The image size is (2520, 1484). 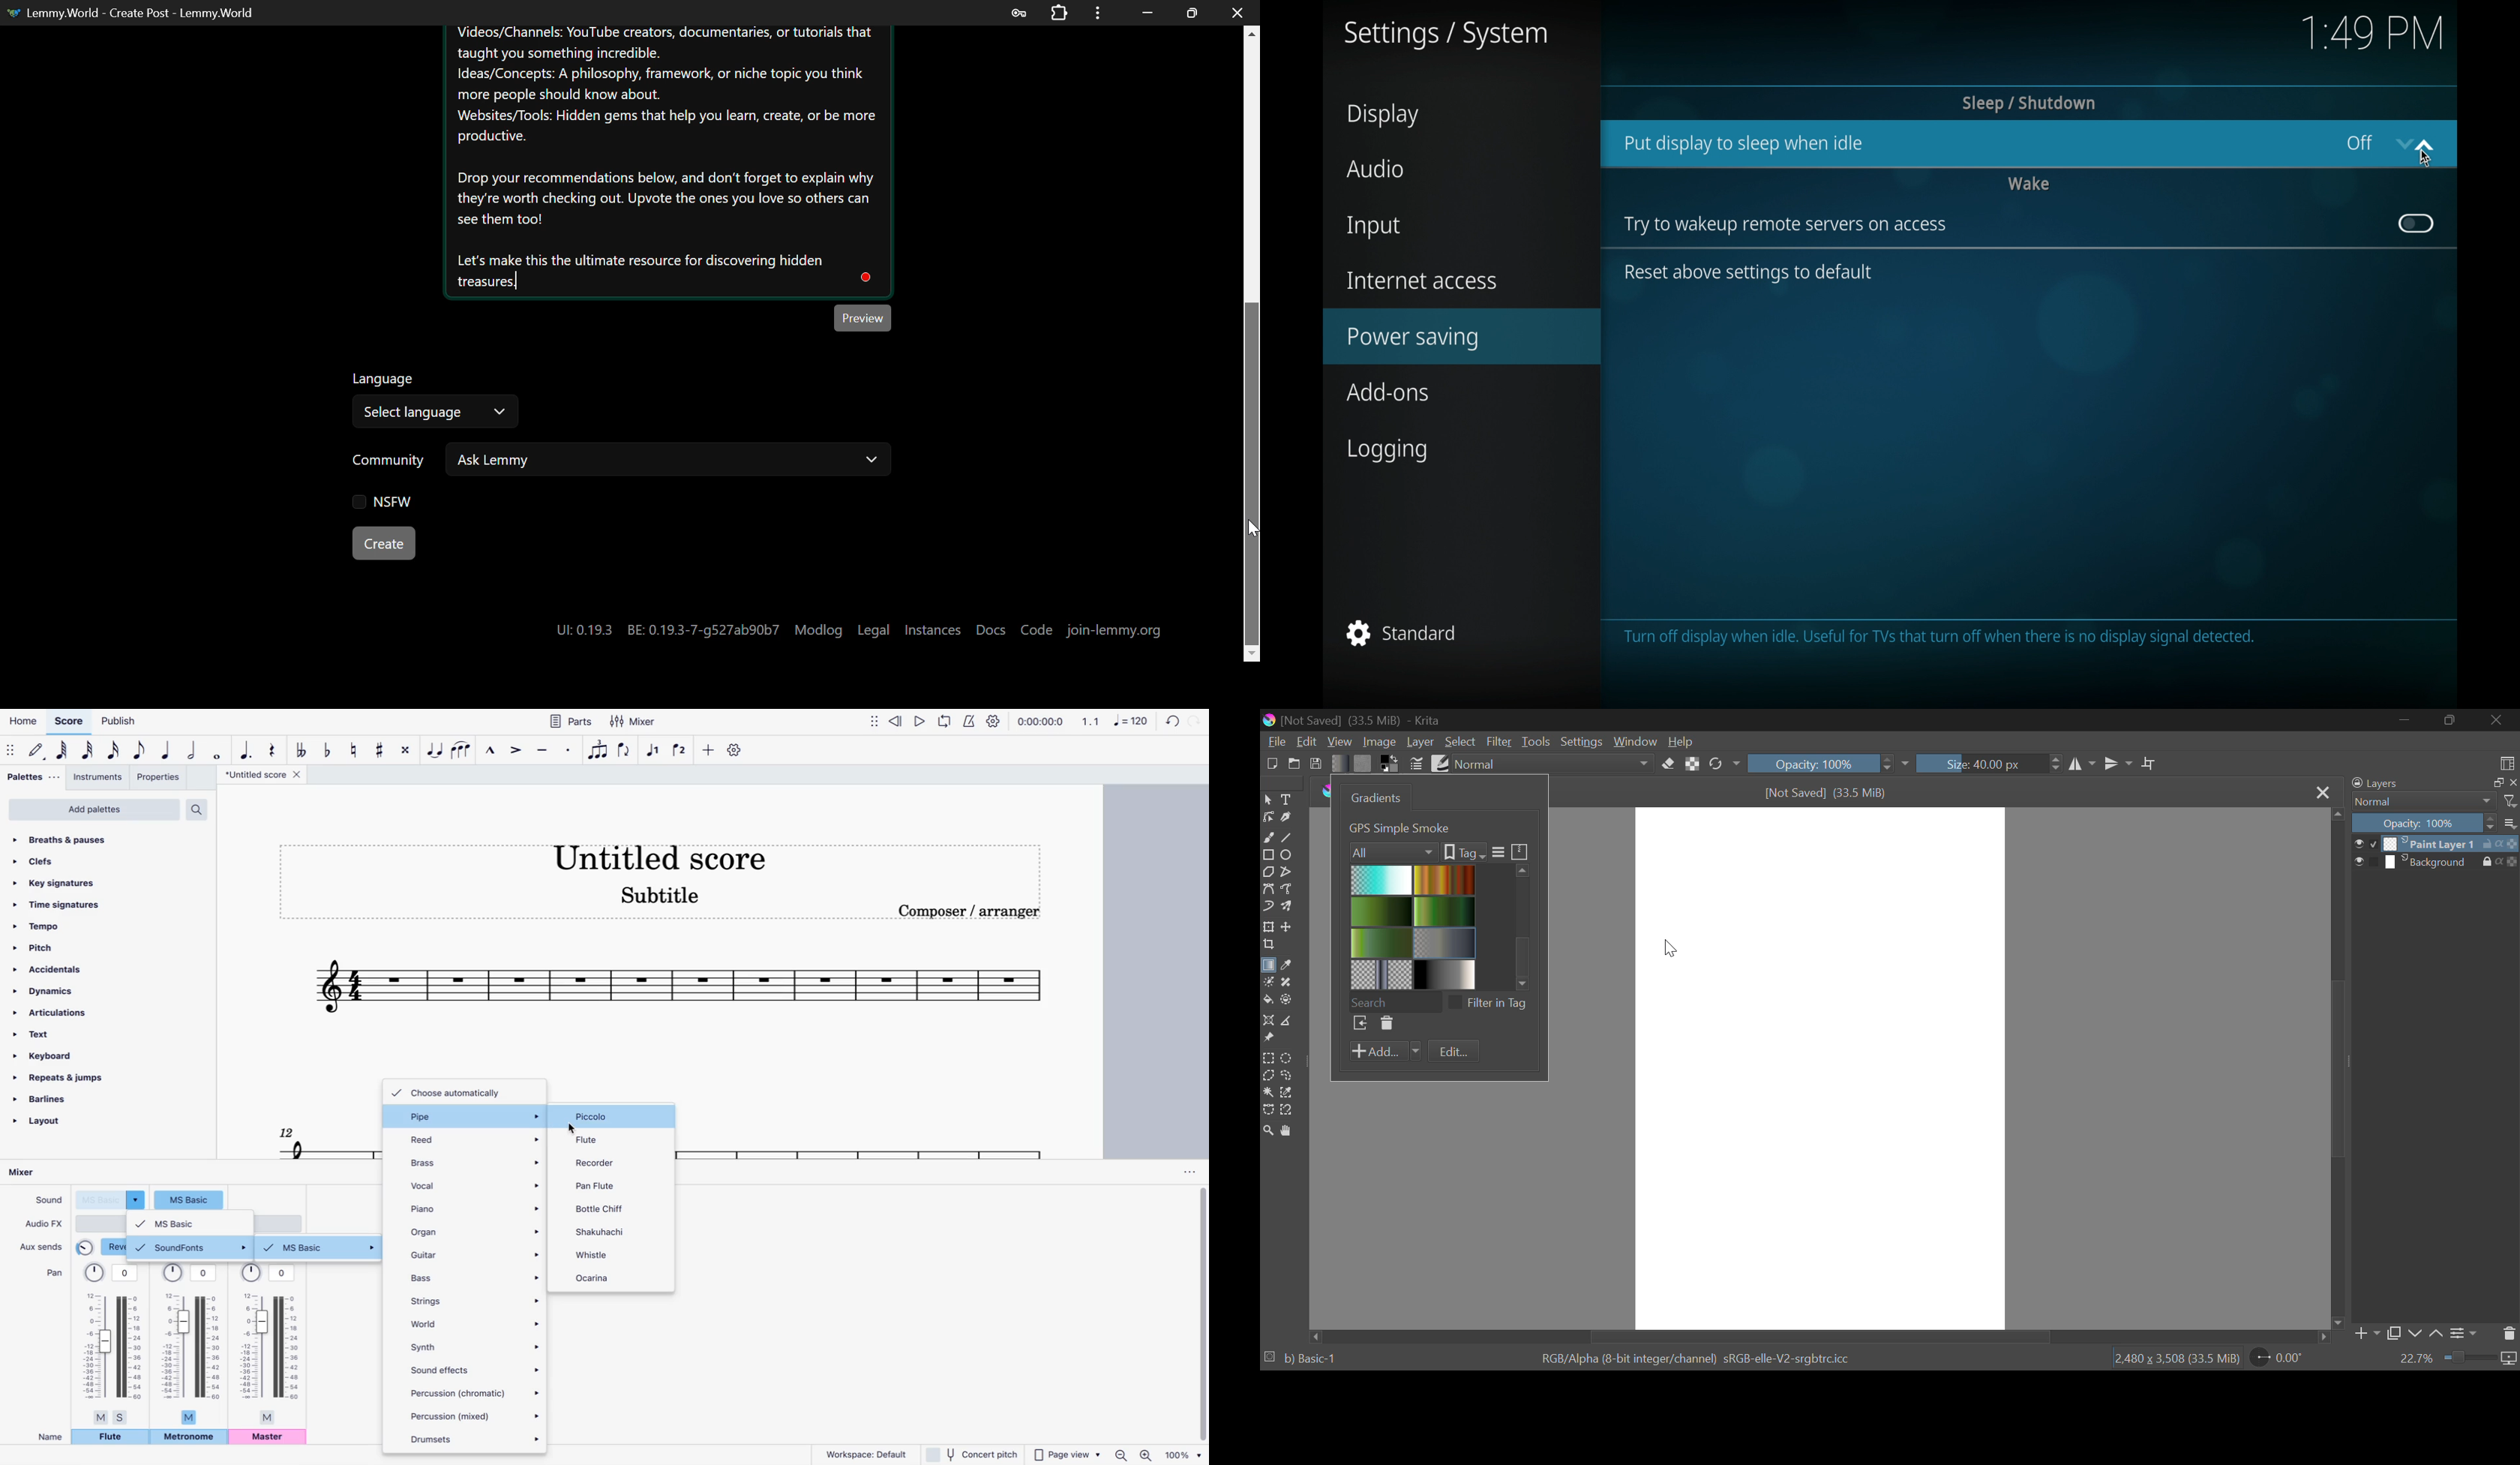 I want to click on Gradient 5, so click(x=1381, y=943).